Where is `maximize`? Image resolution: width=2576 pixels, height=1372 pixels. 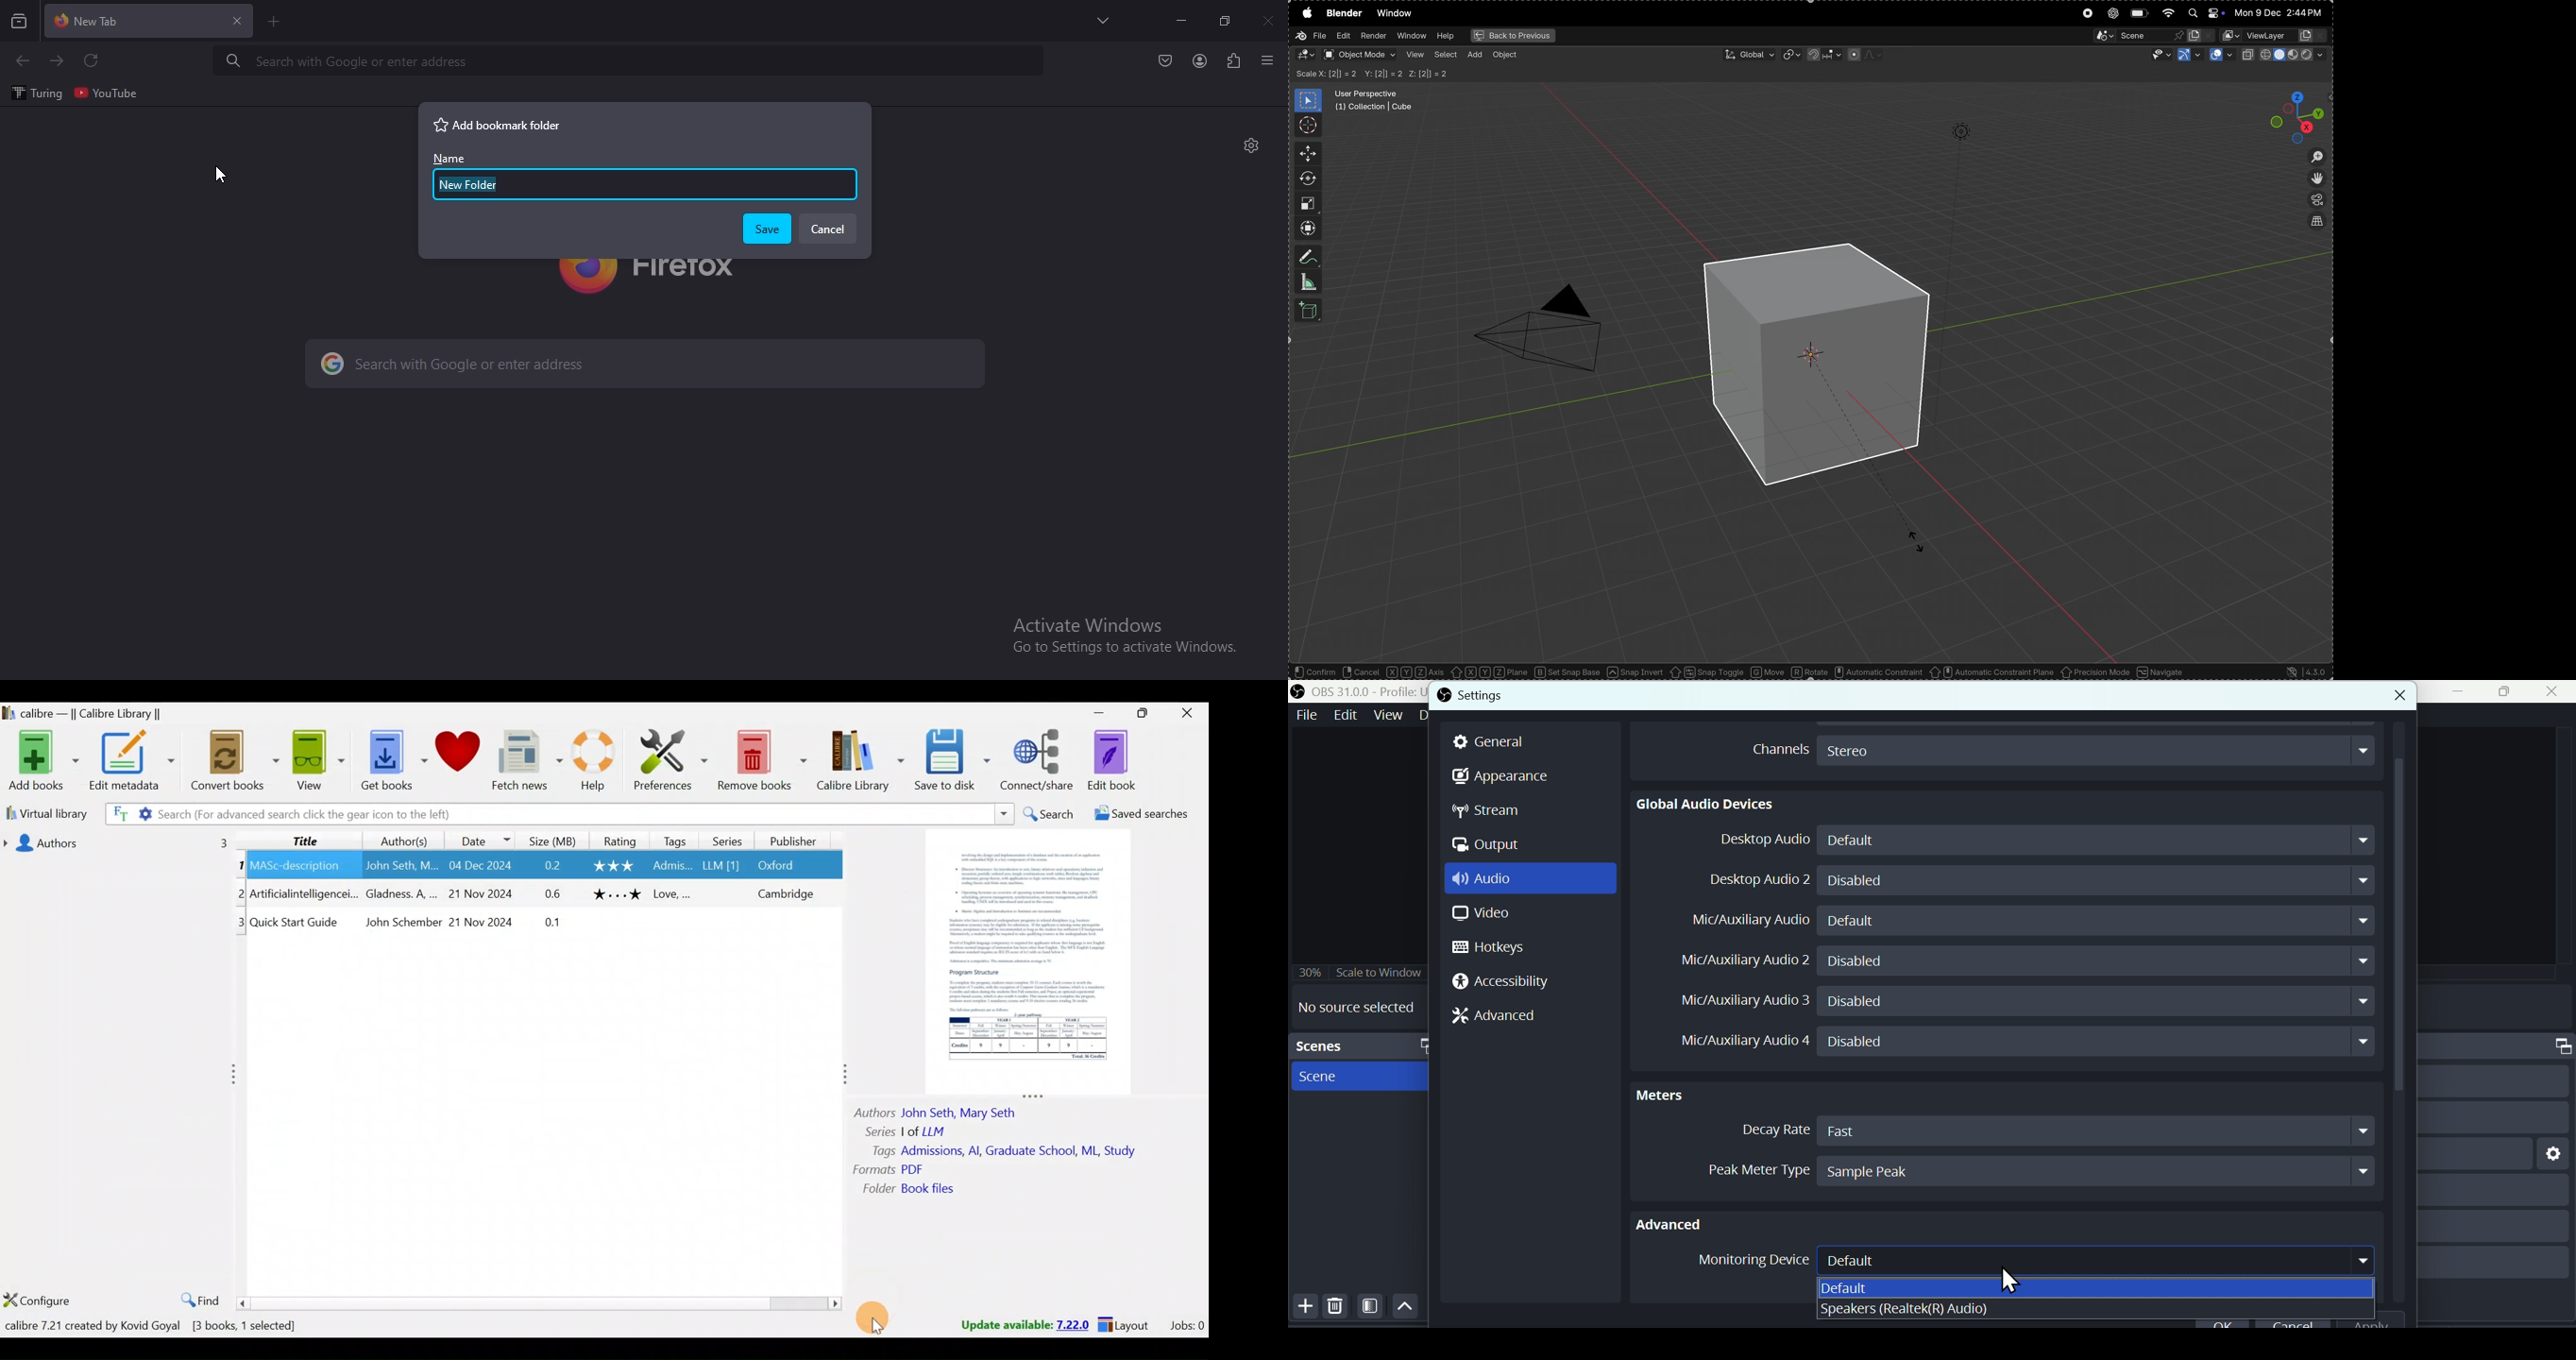 maximize is located at coordinates (1421, 1045).